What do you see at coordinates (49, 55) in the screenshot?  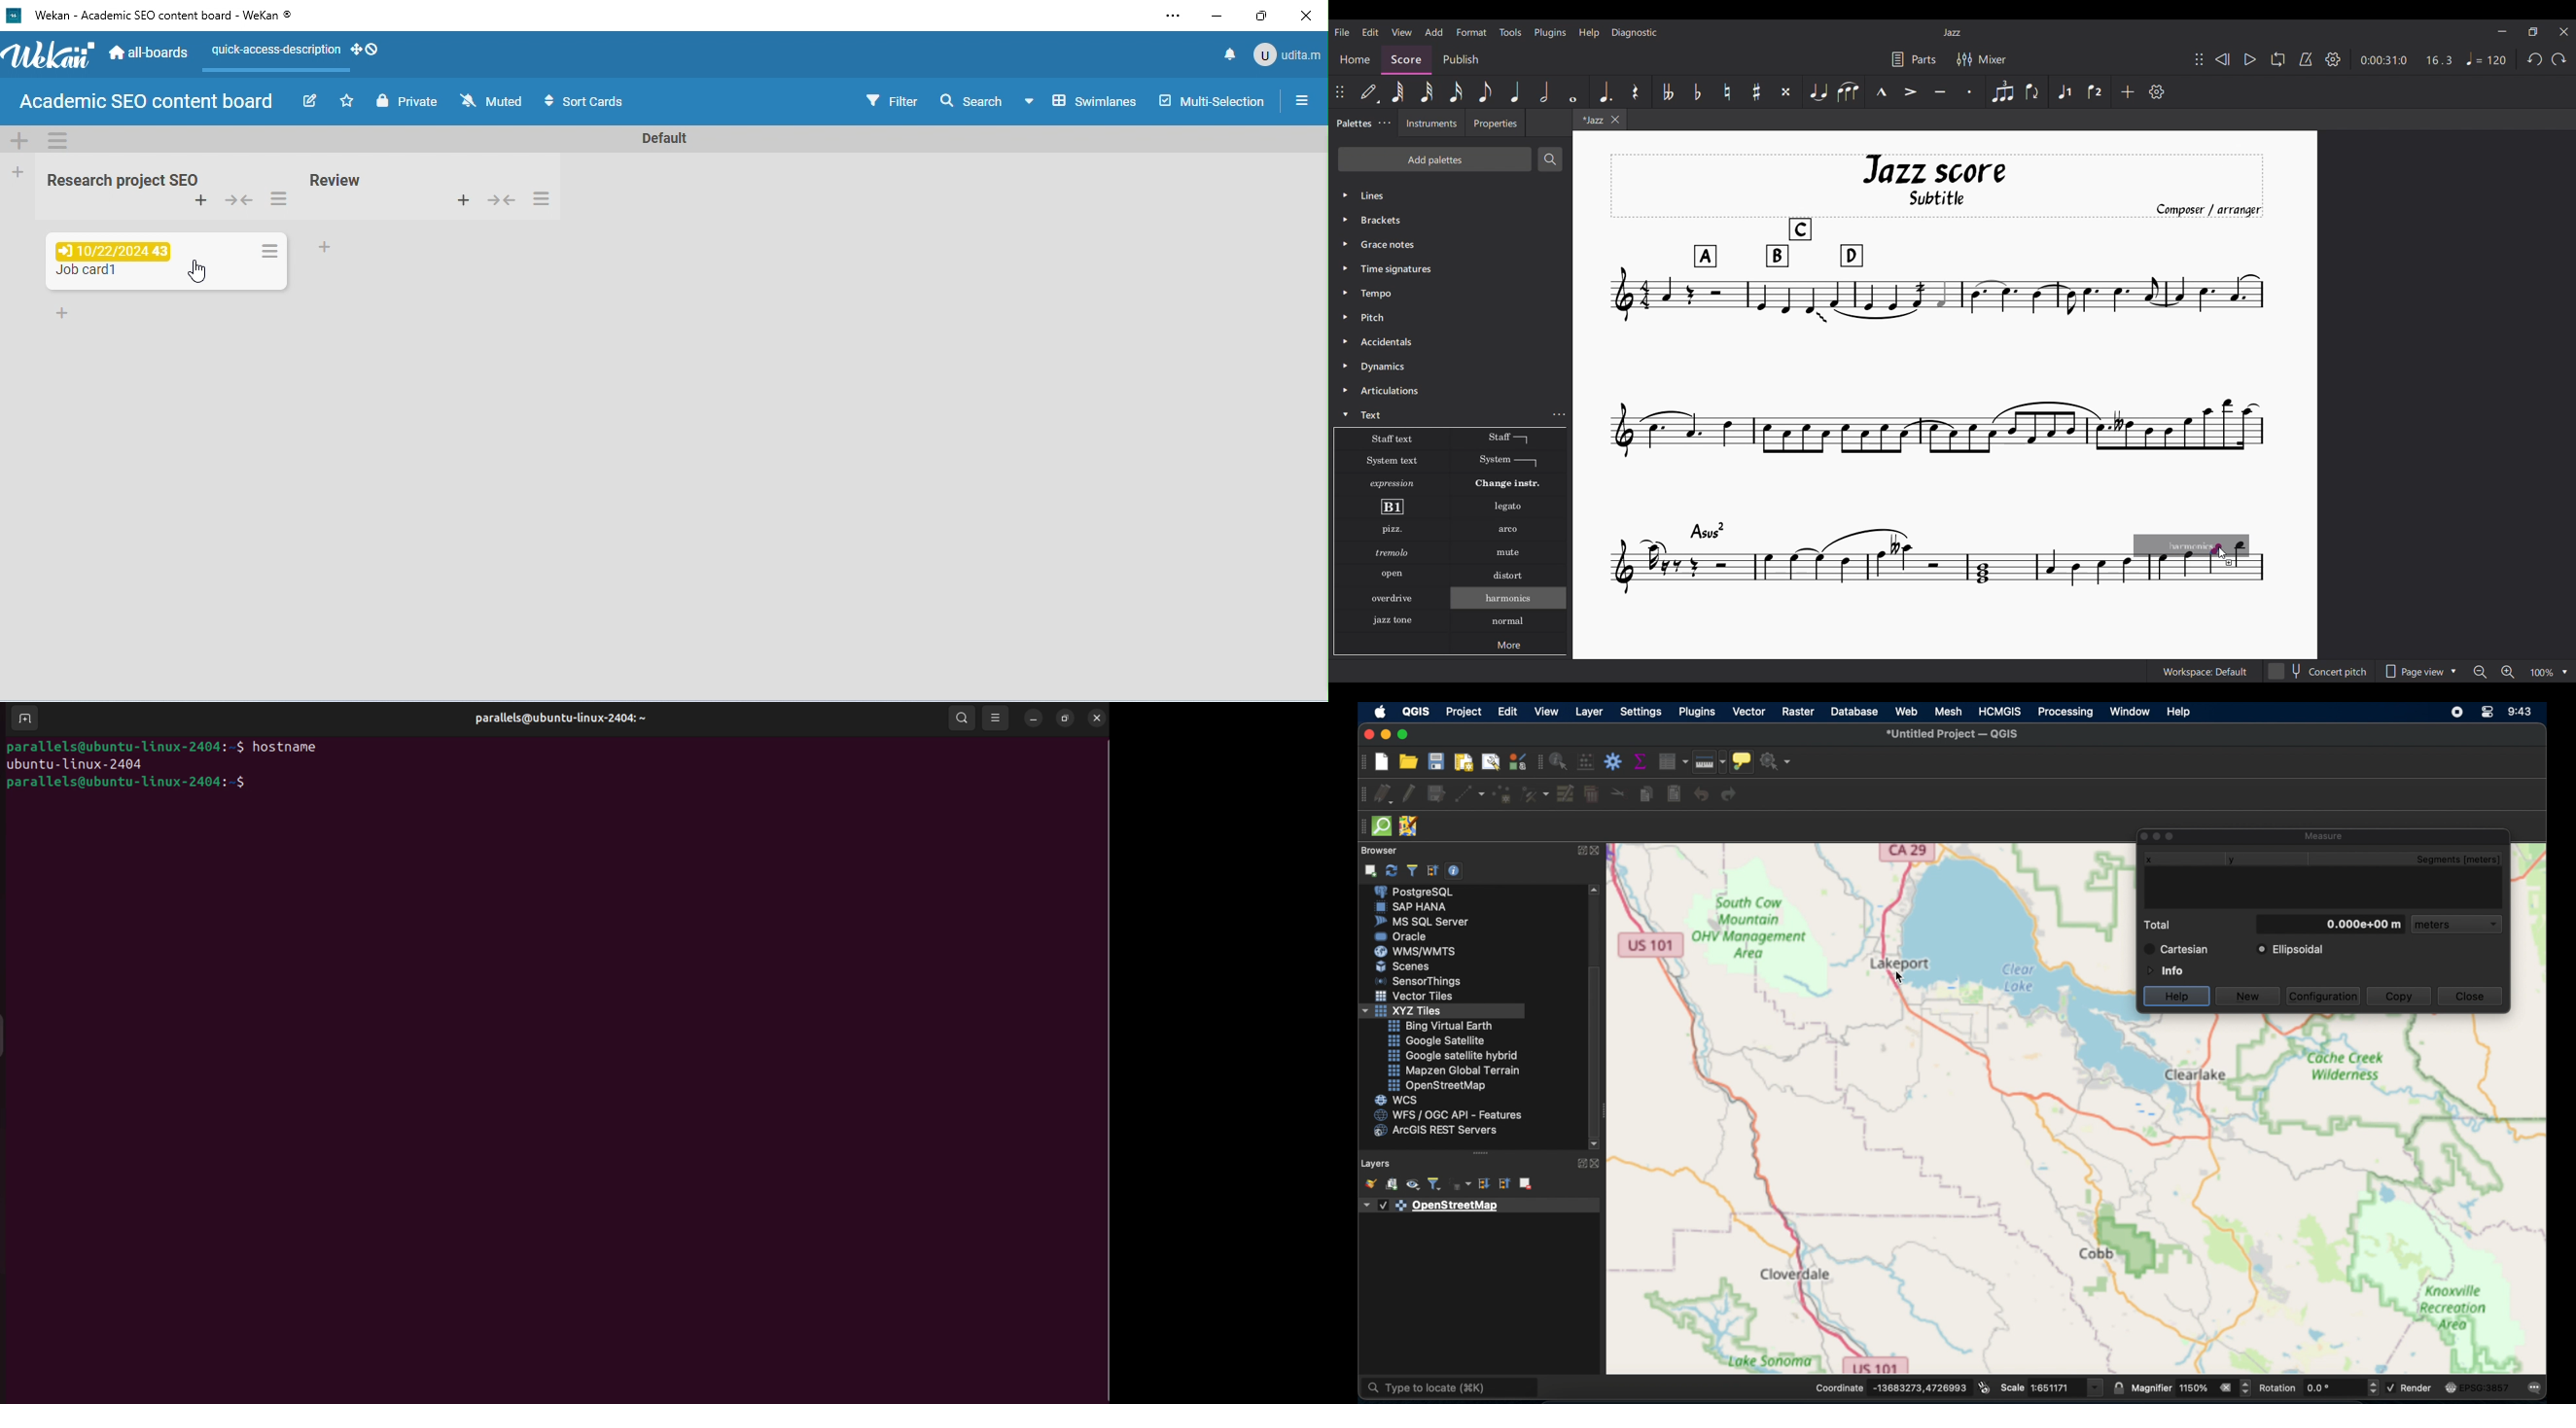 I see `WeKan` at bounding box center [49, 55].